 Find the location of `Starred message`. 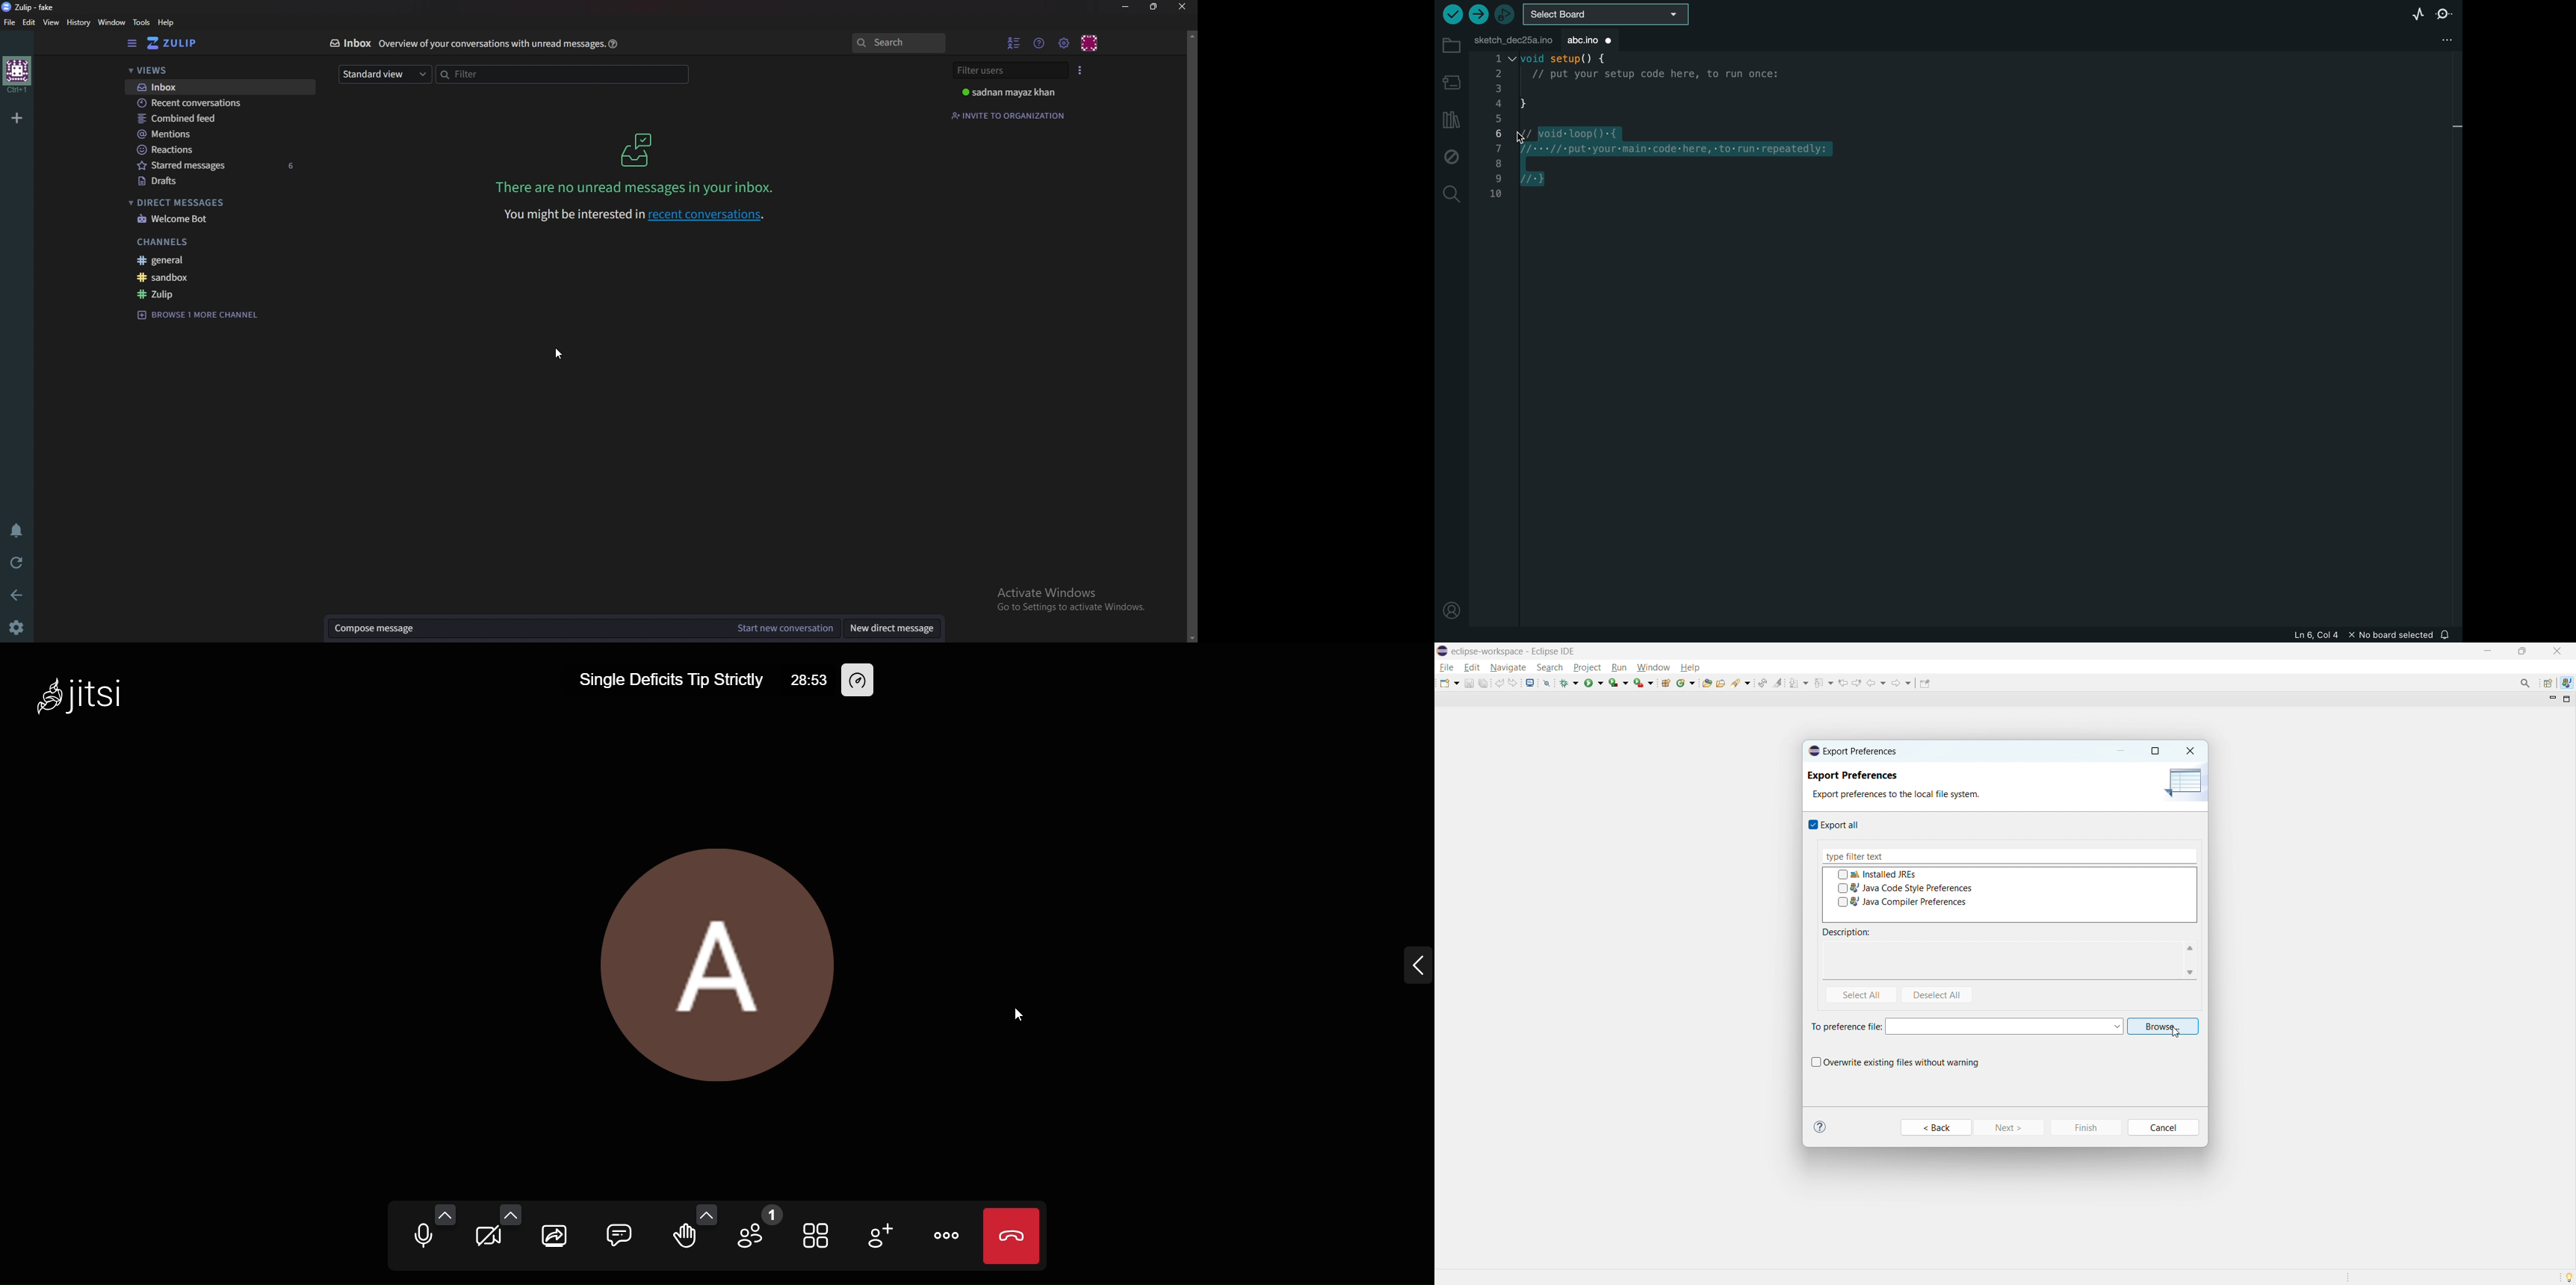

Starred message is located at coordinates (220, 167).